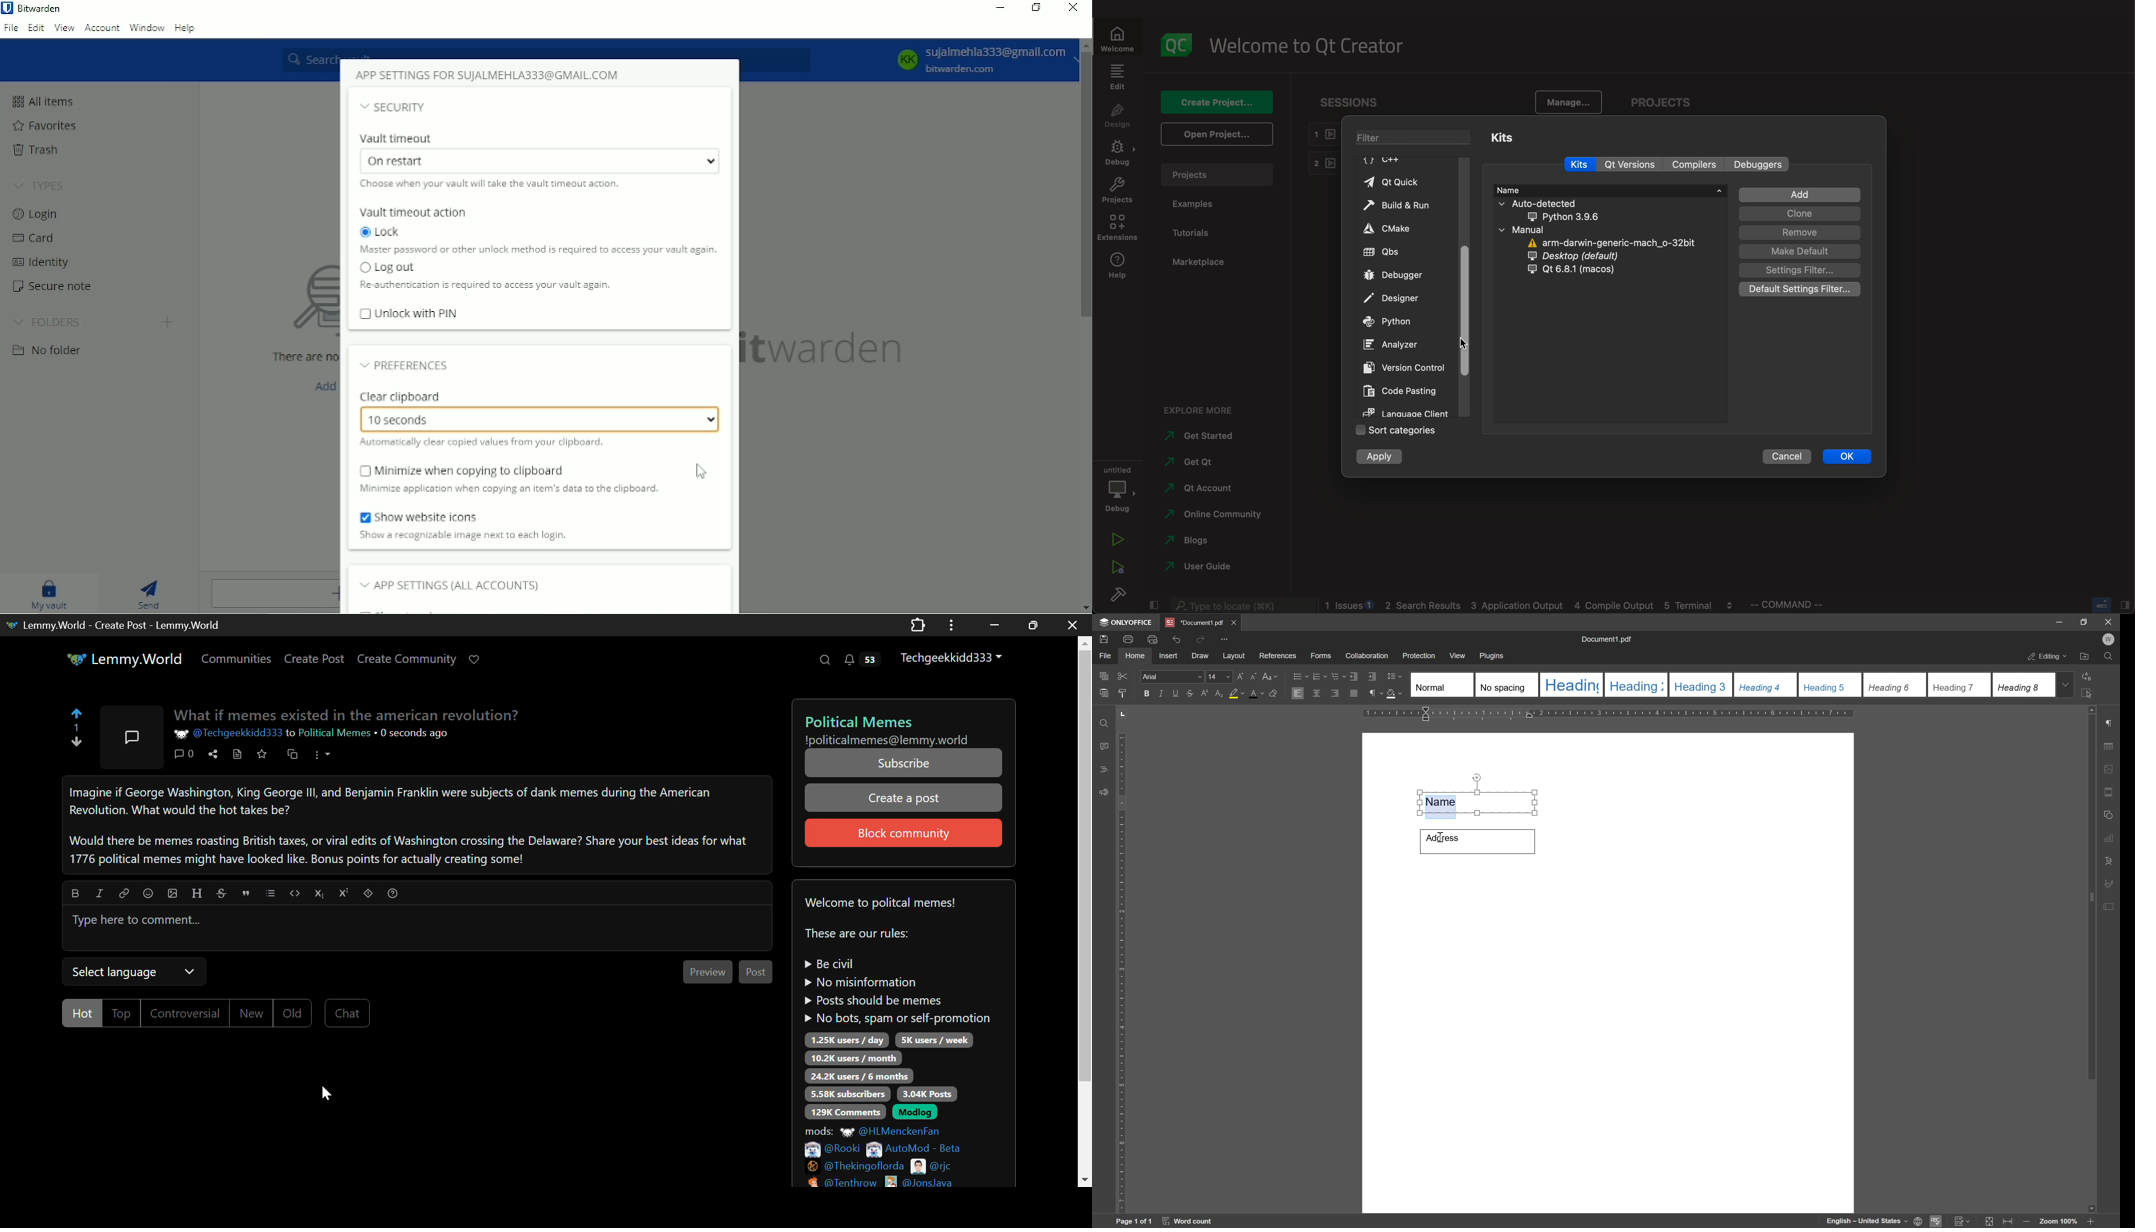 This screenshot has height=1232, width=2156. Describe the element at coordinates (1104, 656) in the screenshot. I see `file` at that location.